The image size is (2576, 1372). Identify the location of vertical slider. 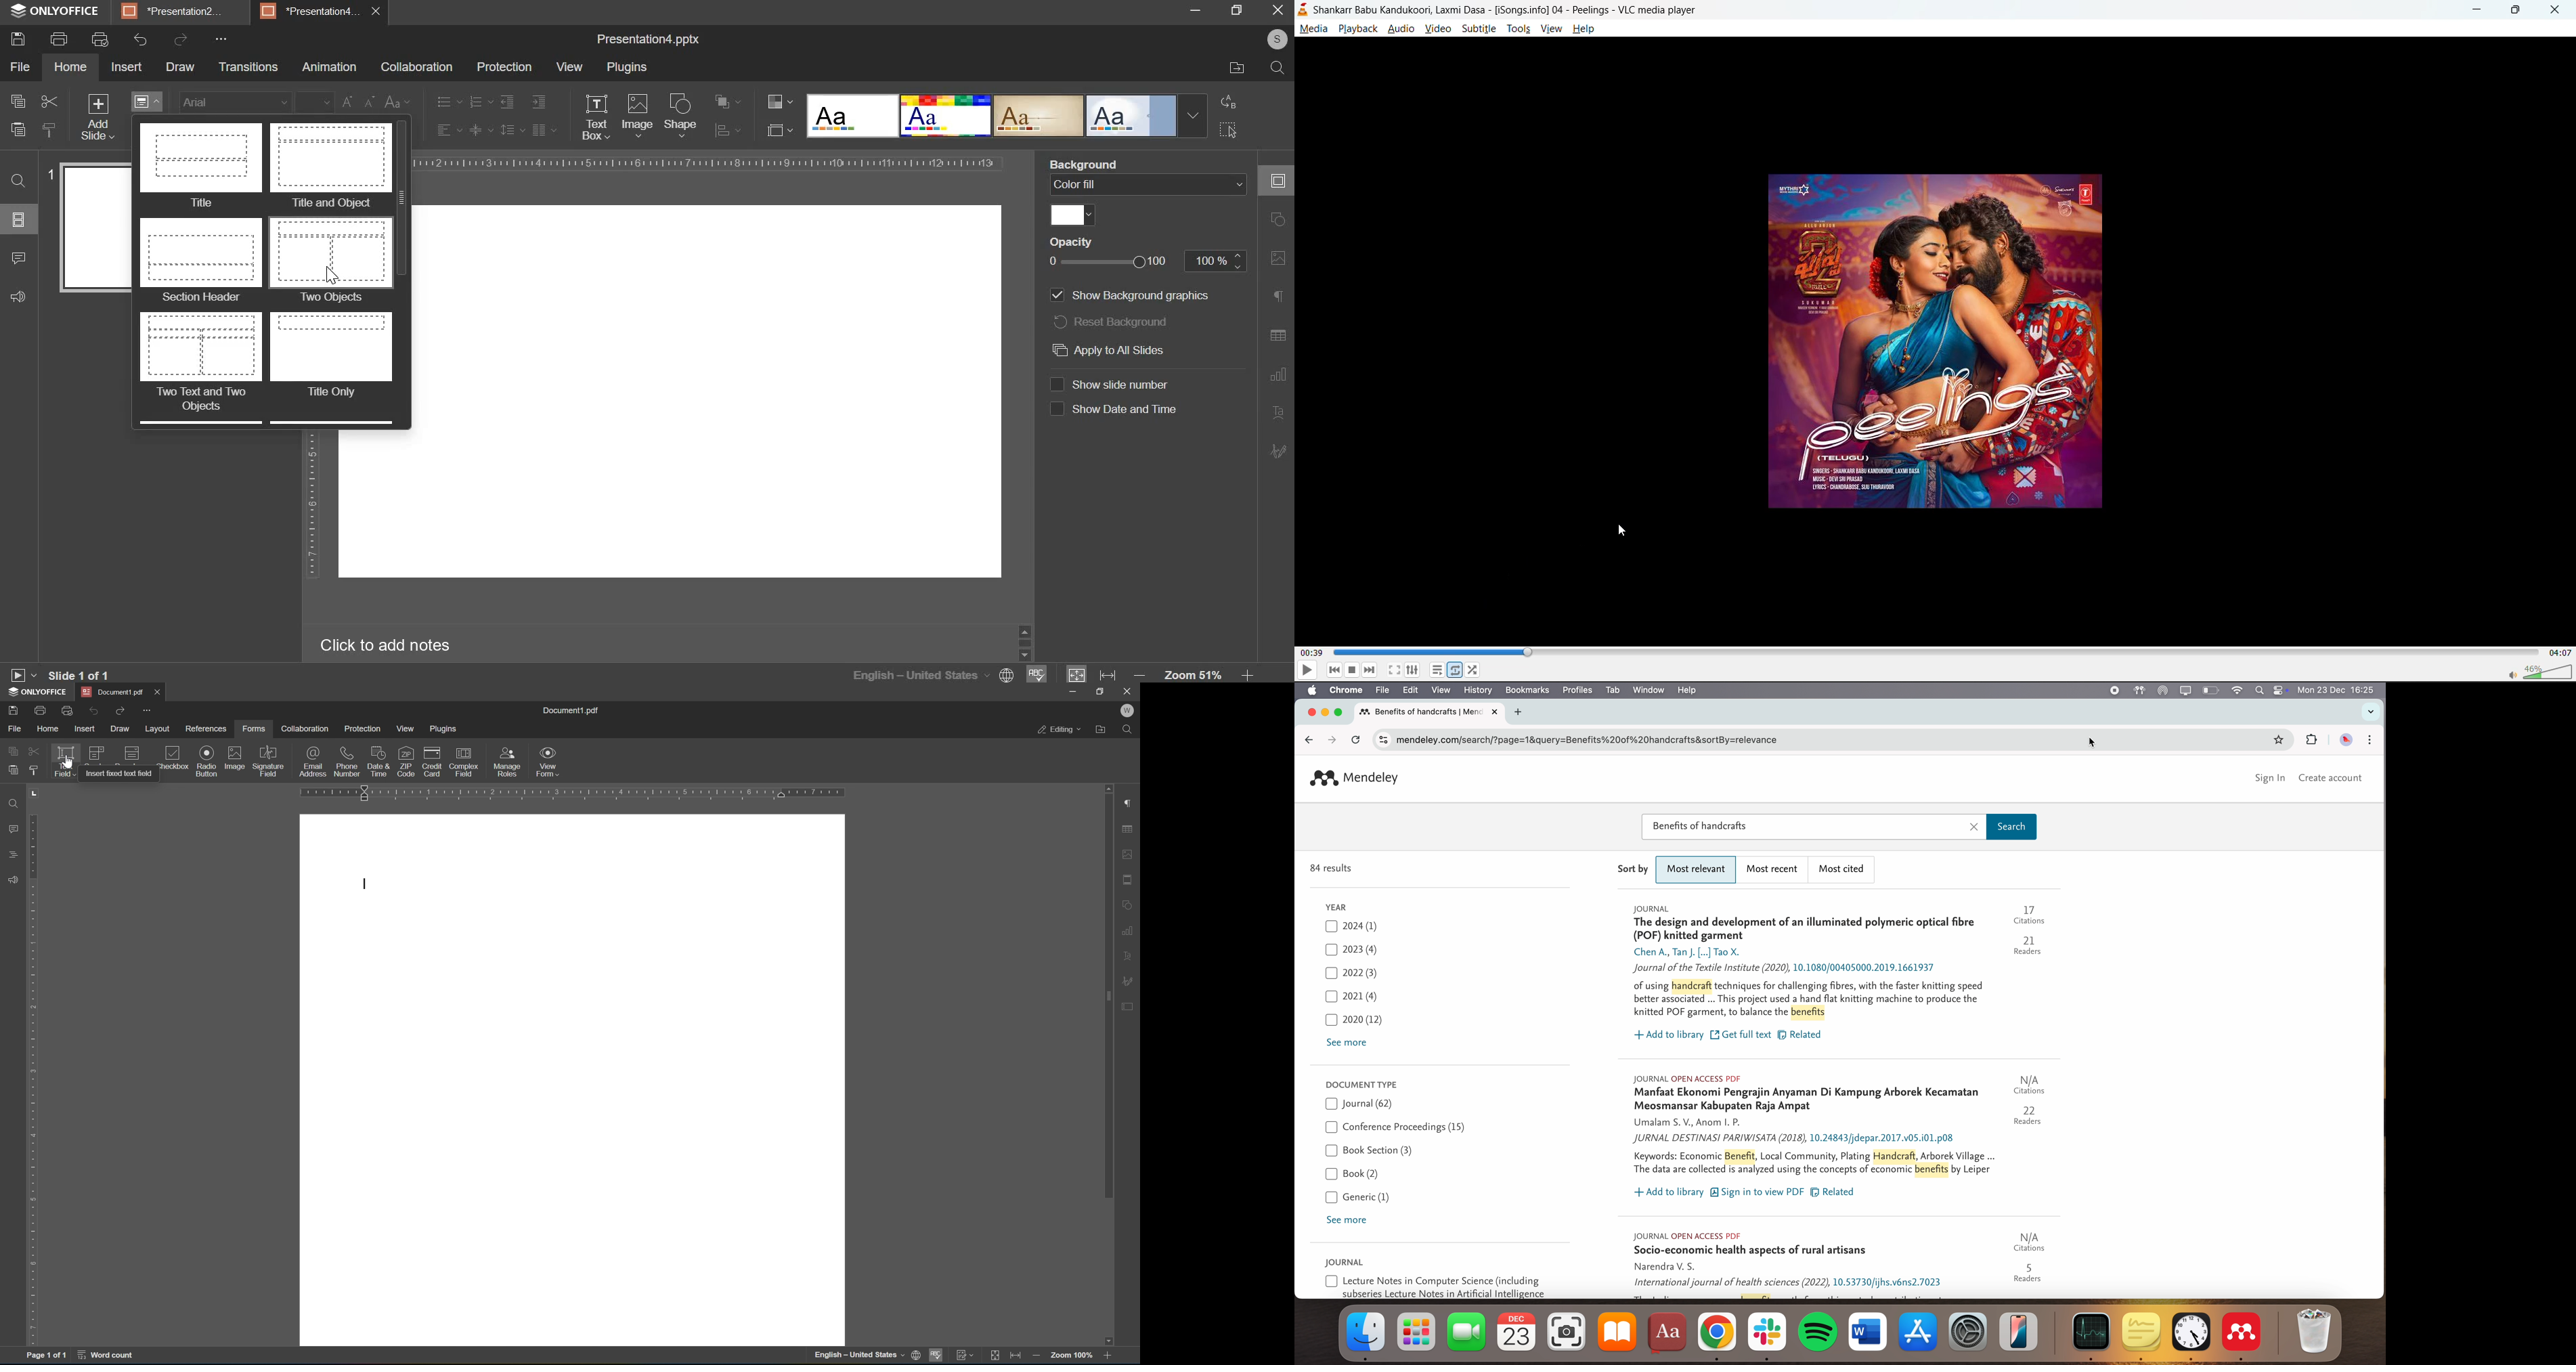
(402, 272).